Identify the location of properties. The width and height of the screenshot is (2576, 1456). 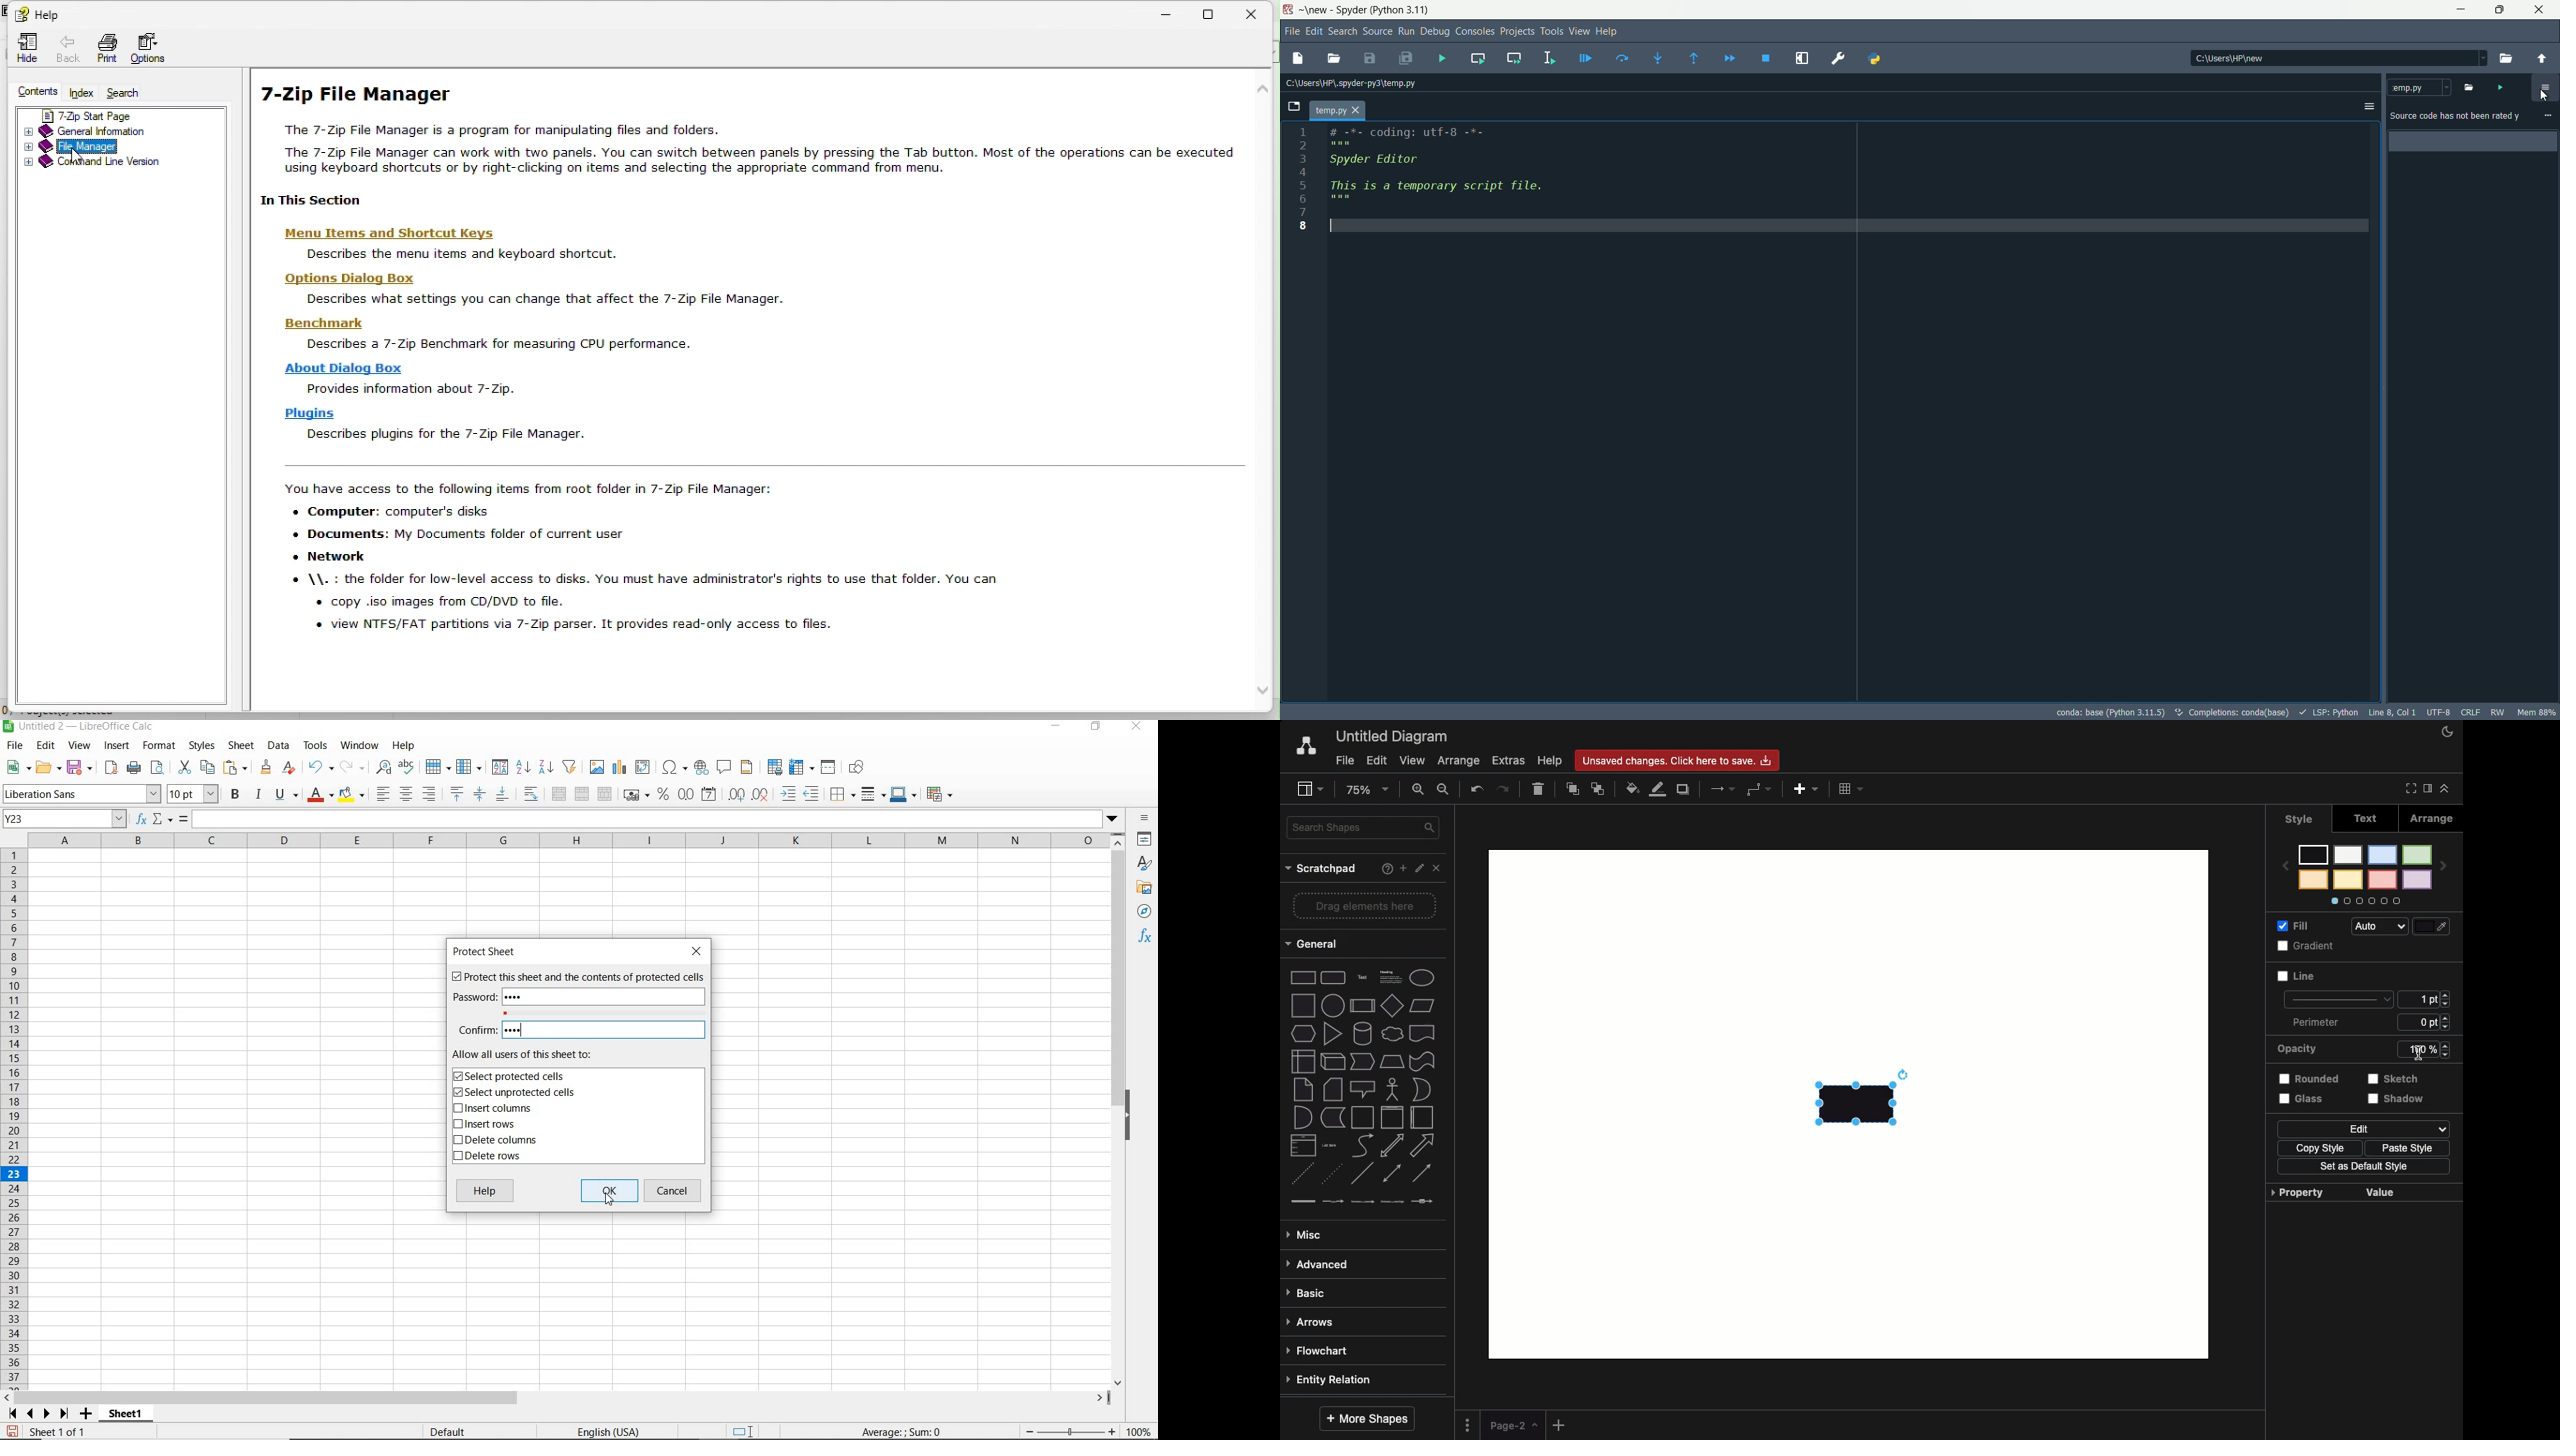
(1143, 840).